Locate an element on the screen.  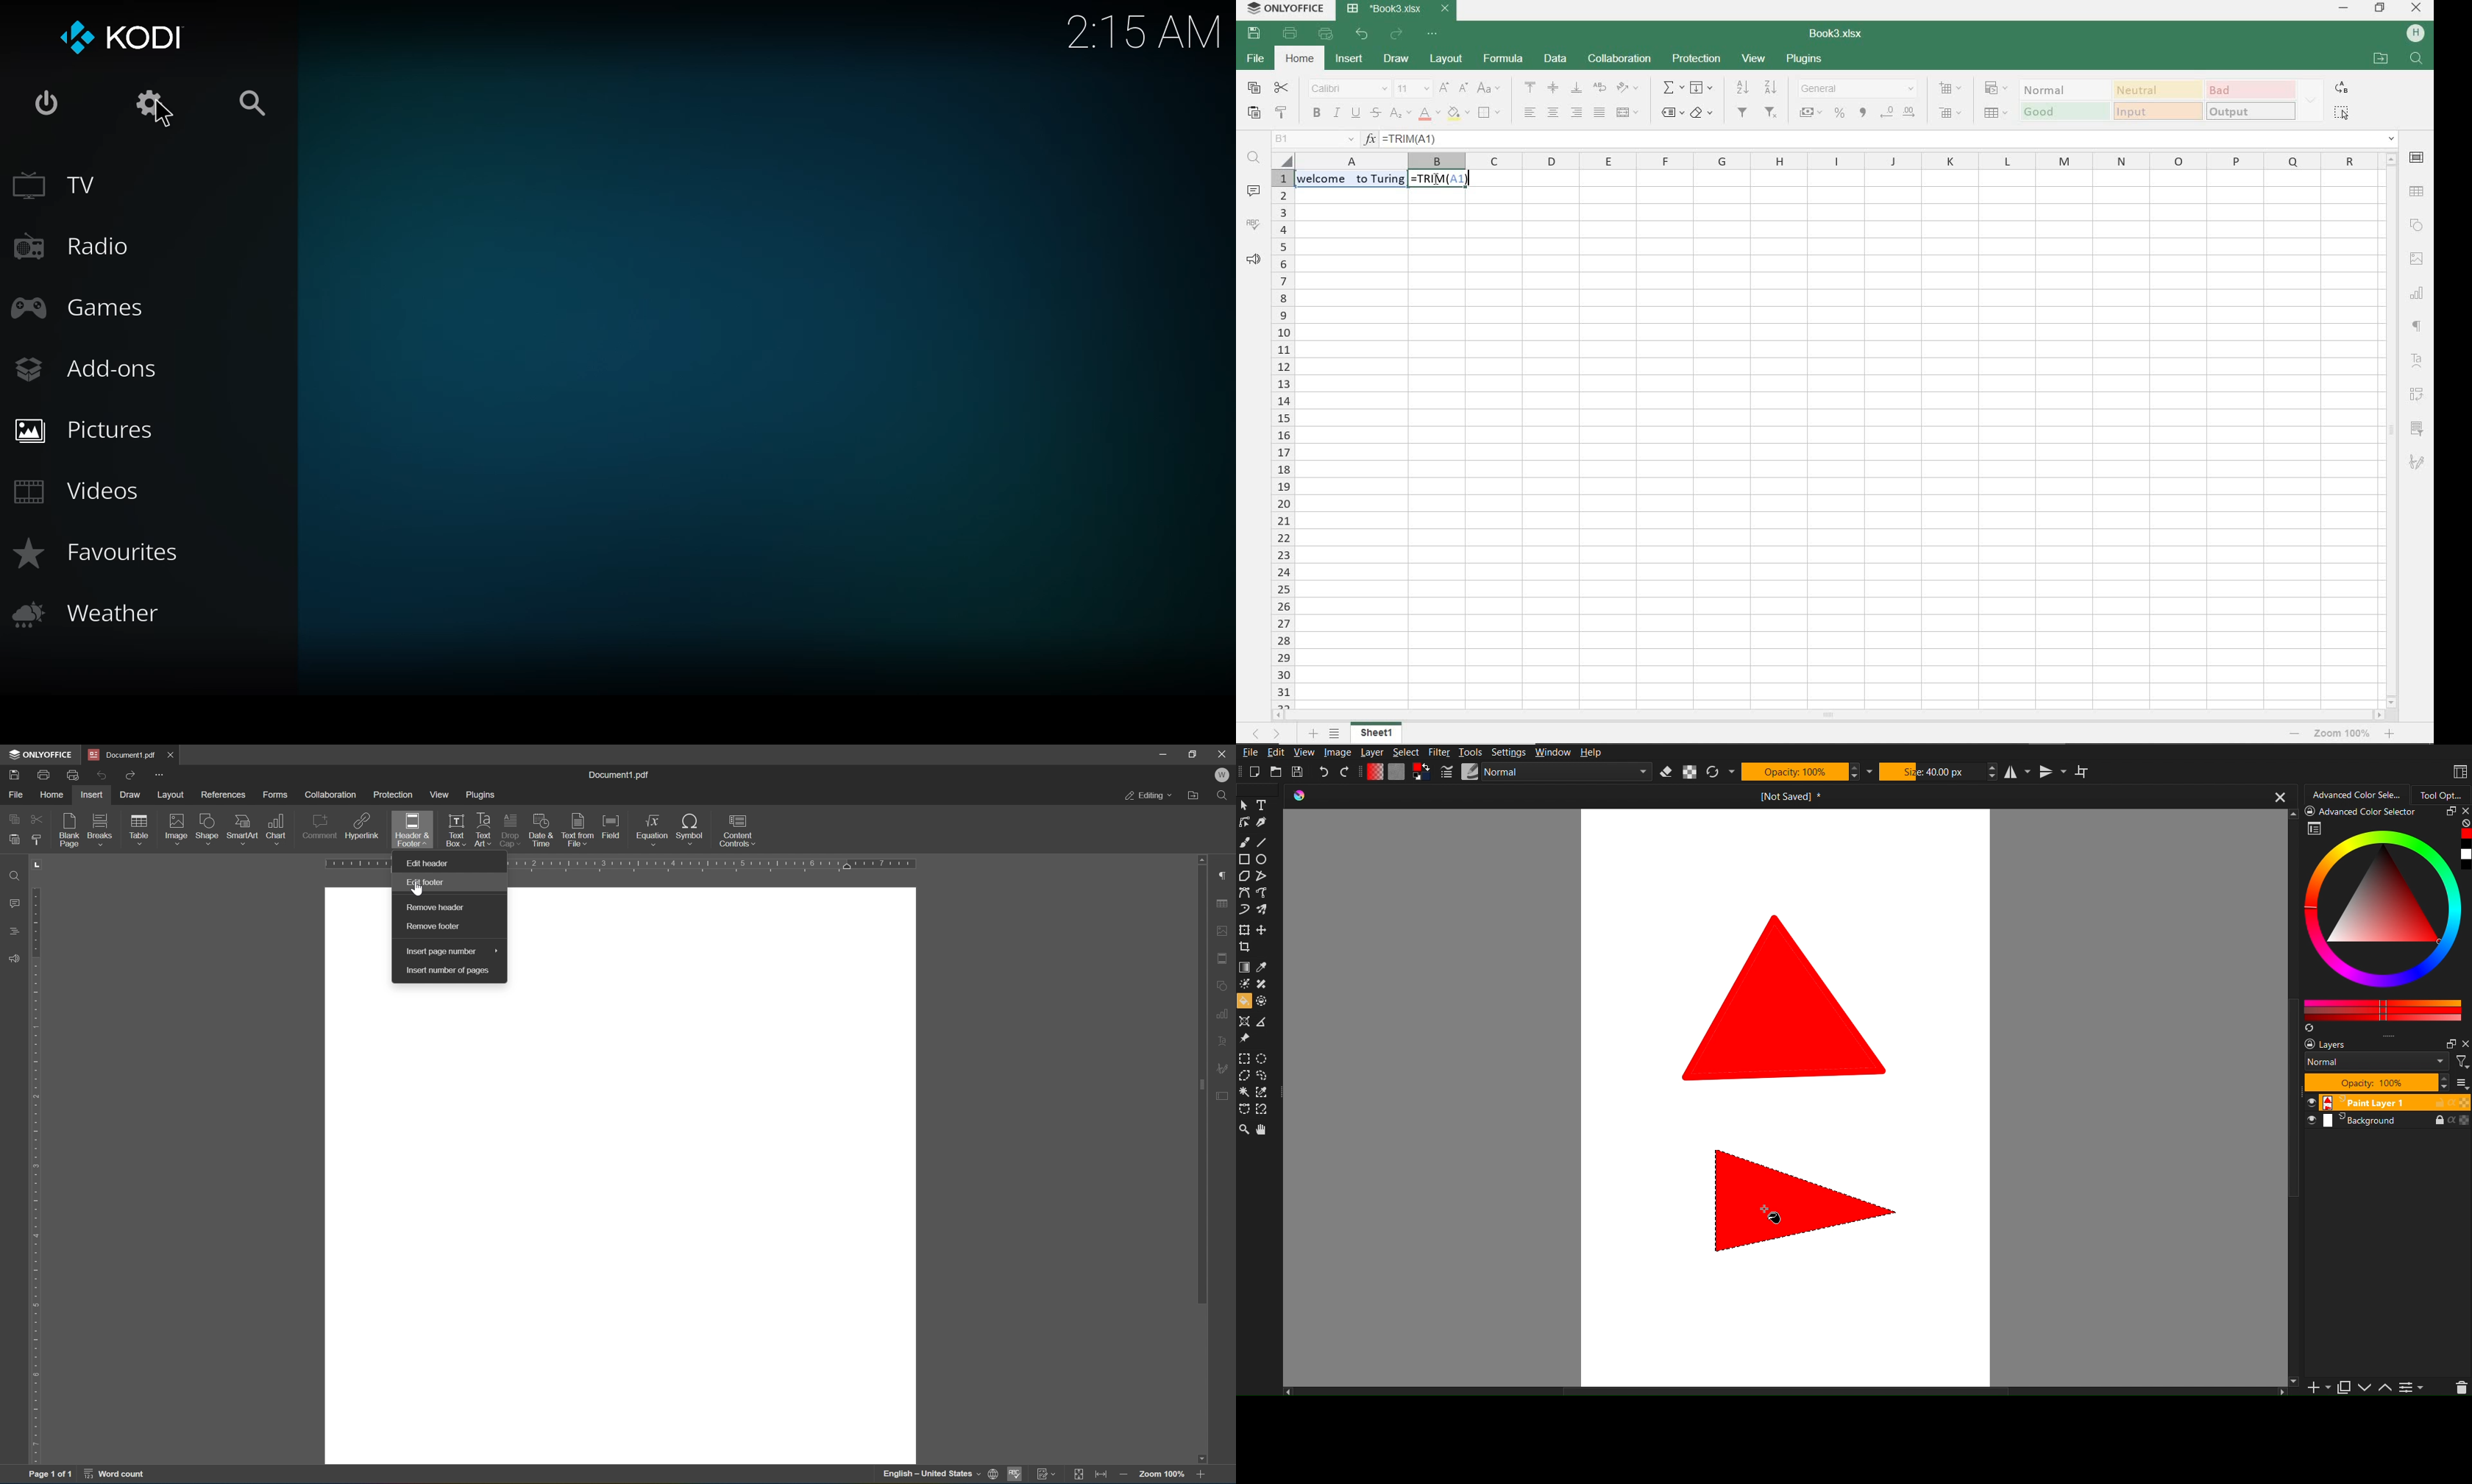
OUTPUT is located at coordinates (2250, 111).